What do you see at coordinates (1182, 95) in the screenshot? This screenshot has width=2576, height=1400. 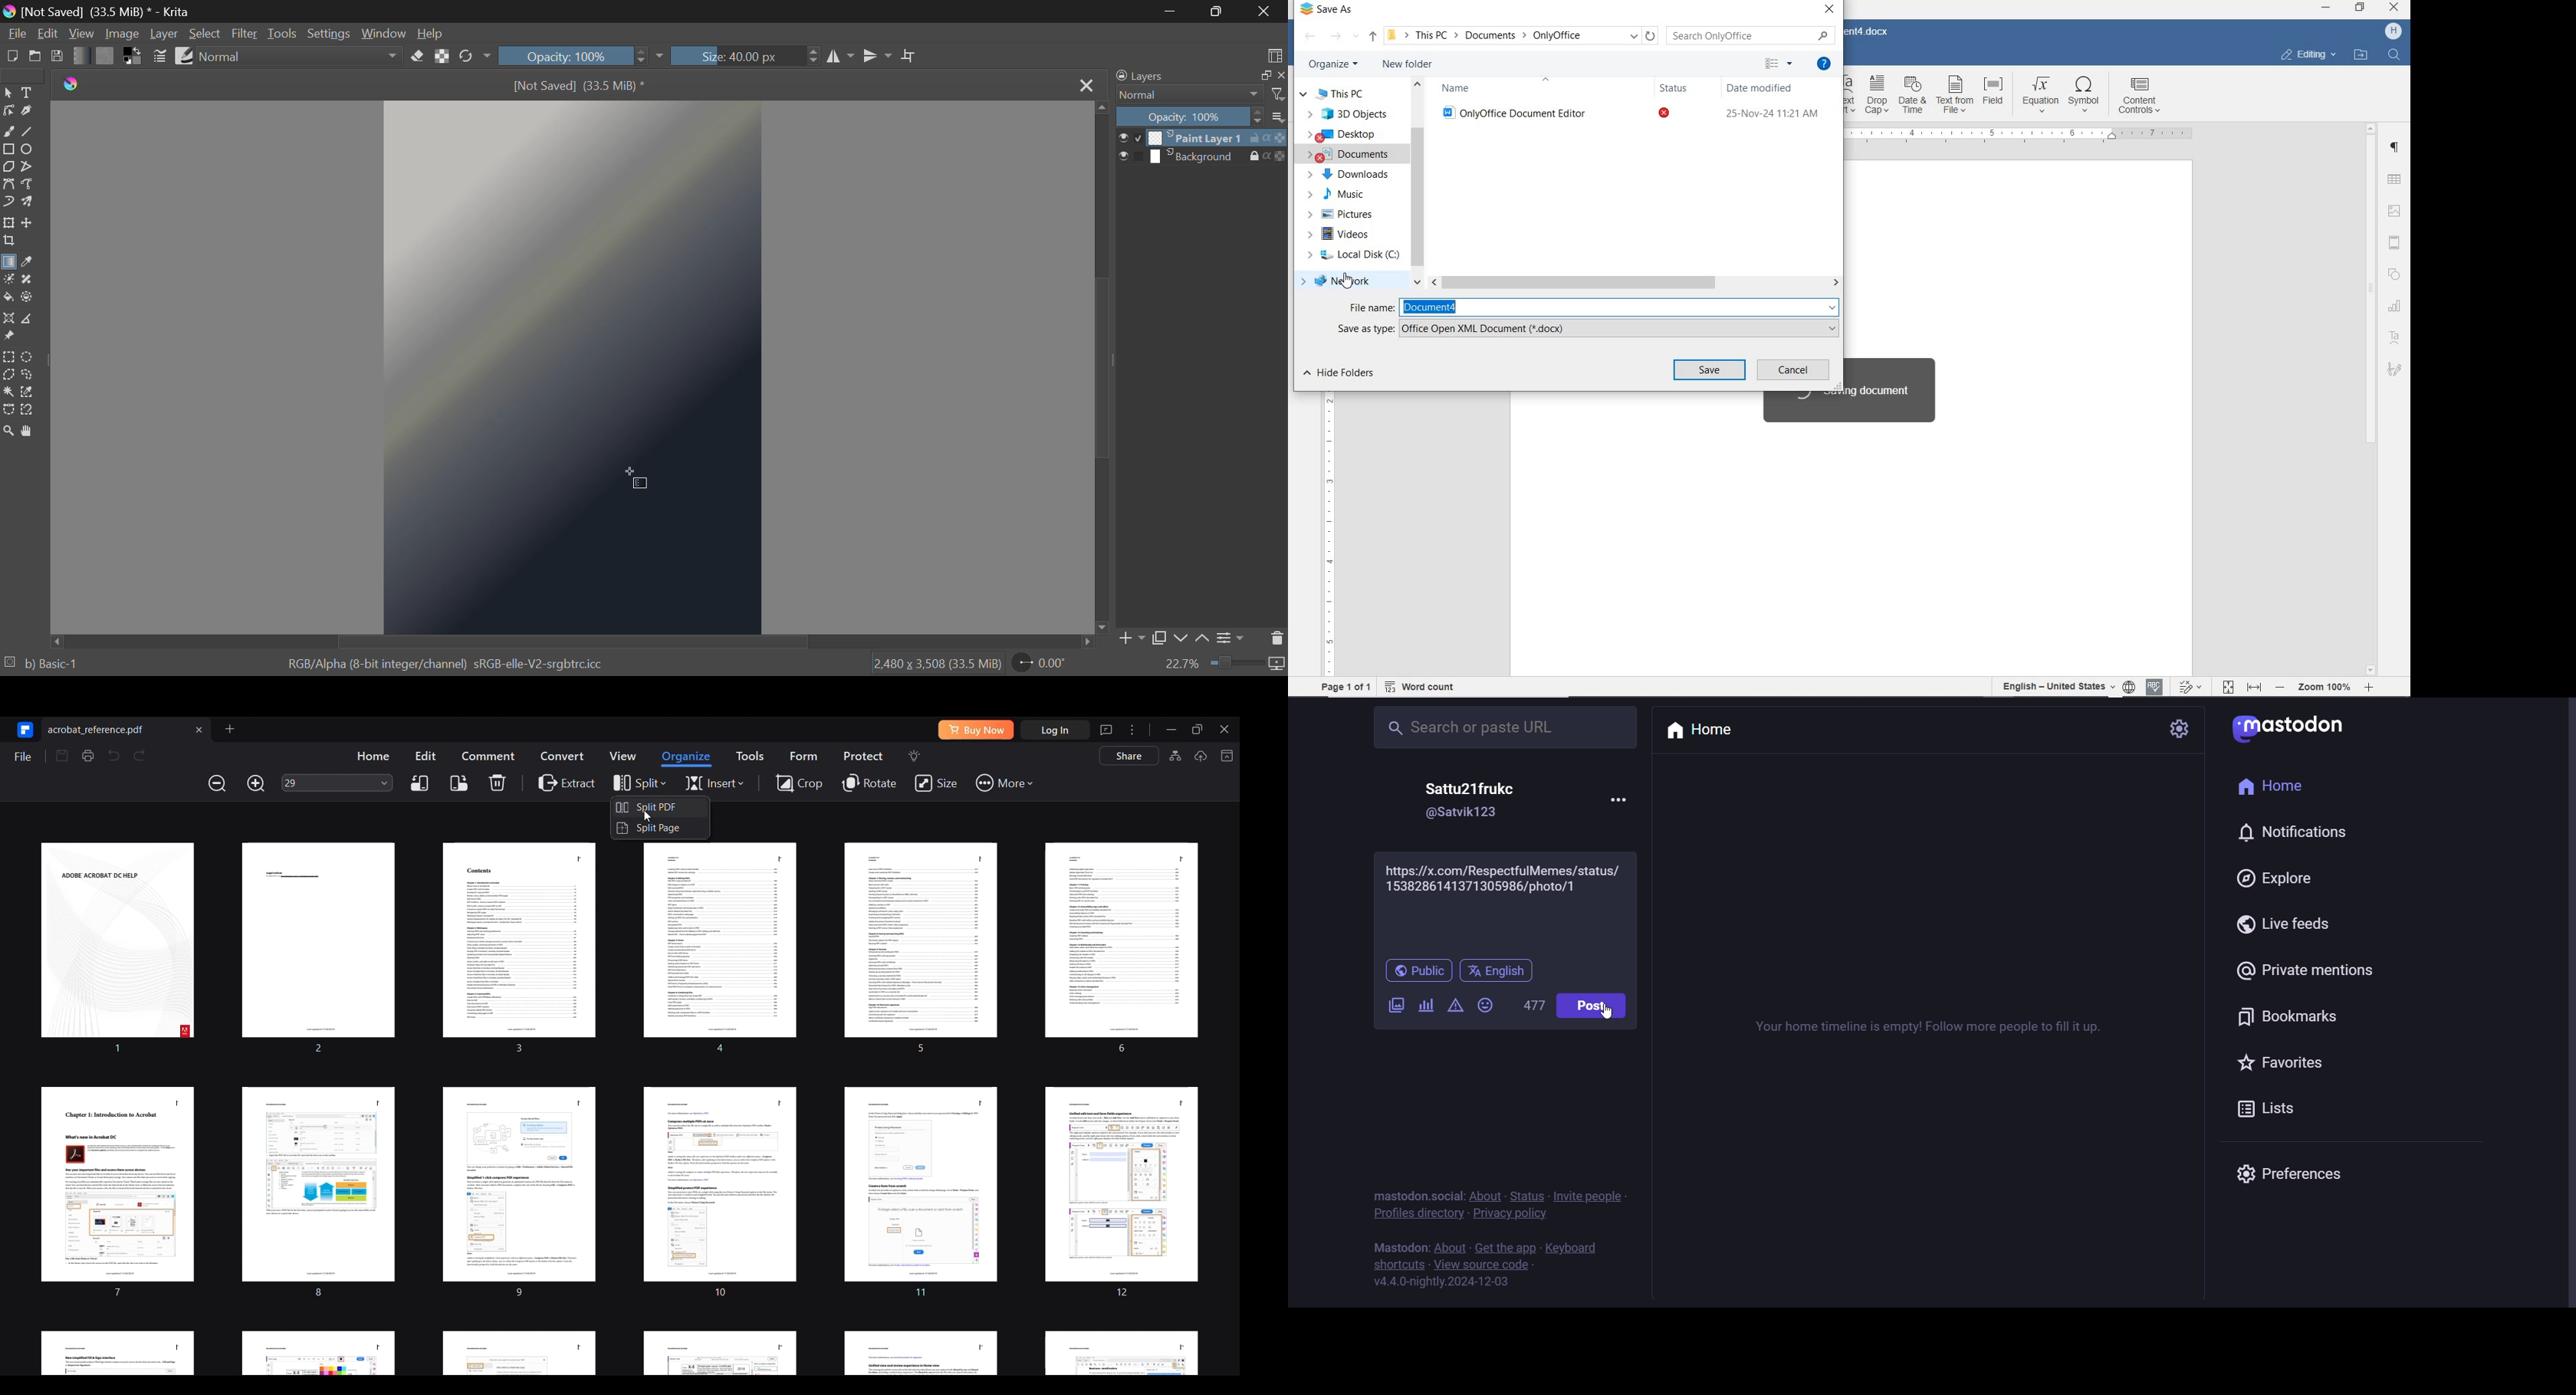 I see `Normal` at bounding box center [1182, 95].